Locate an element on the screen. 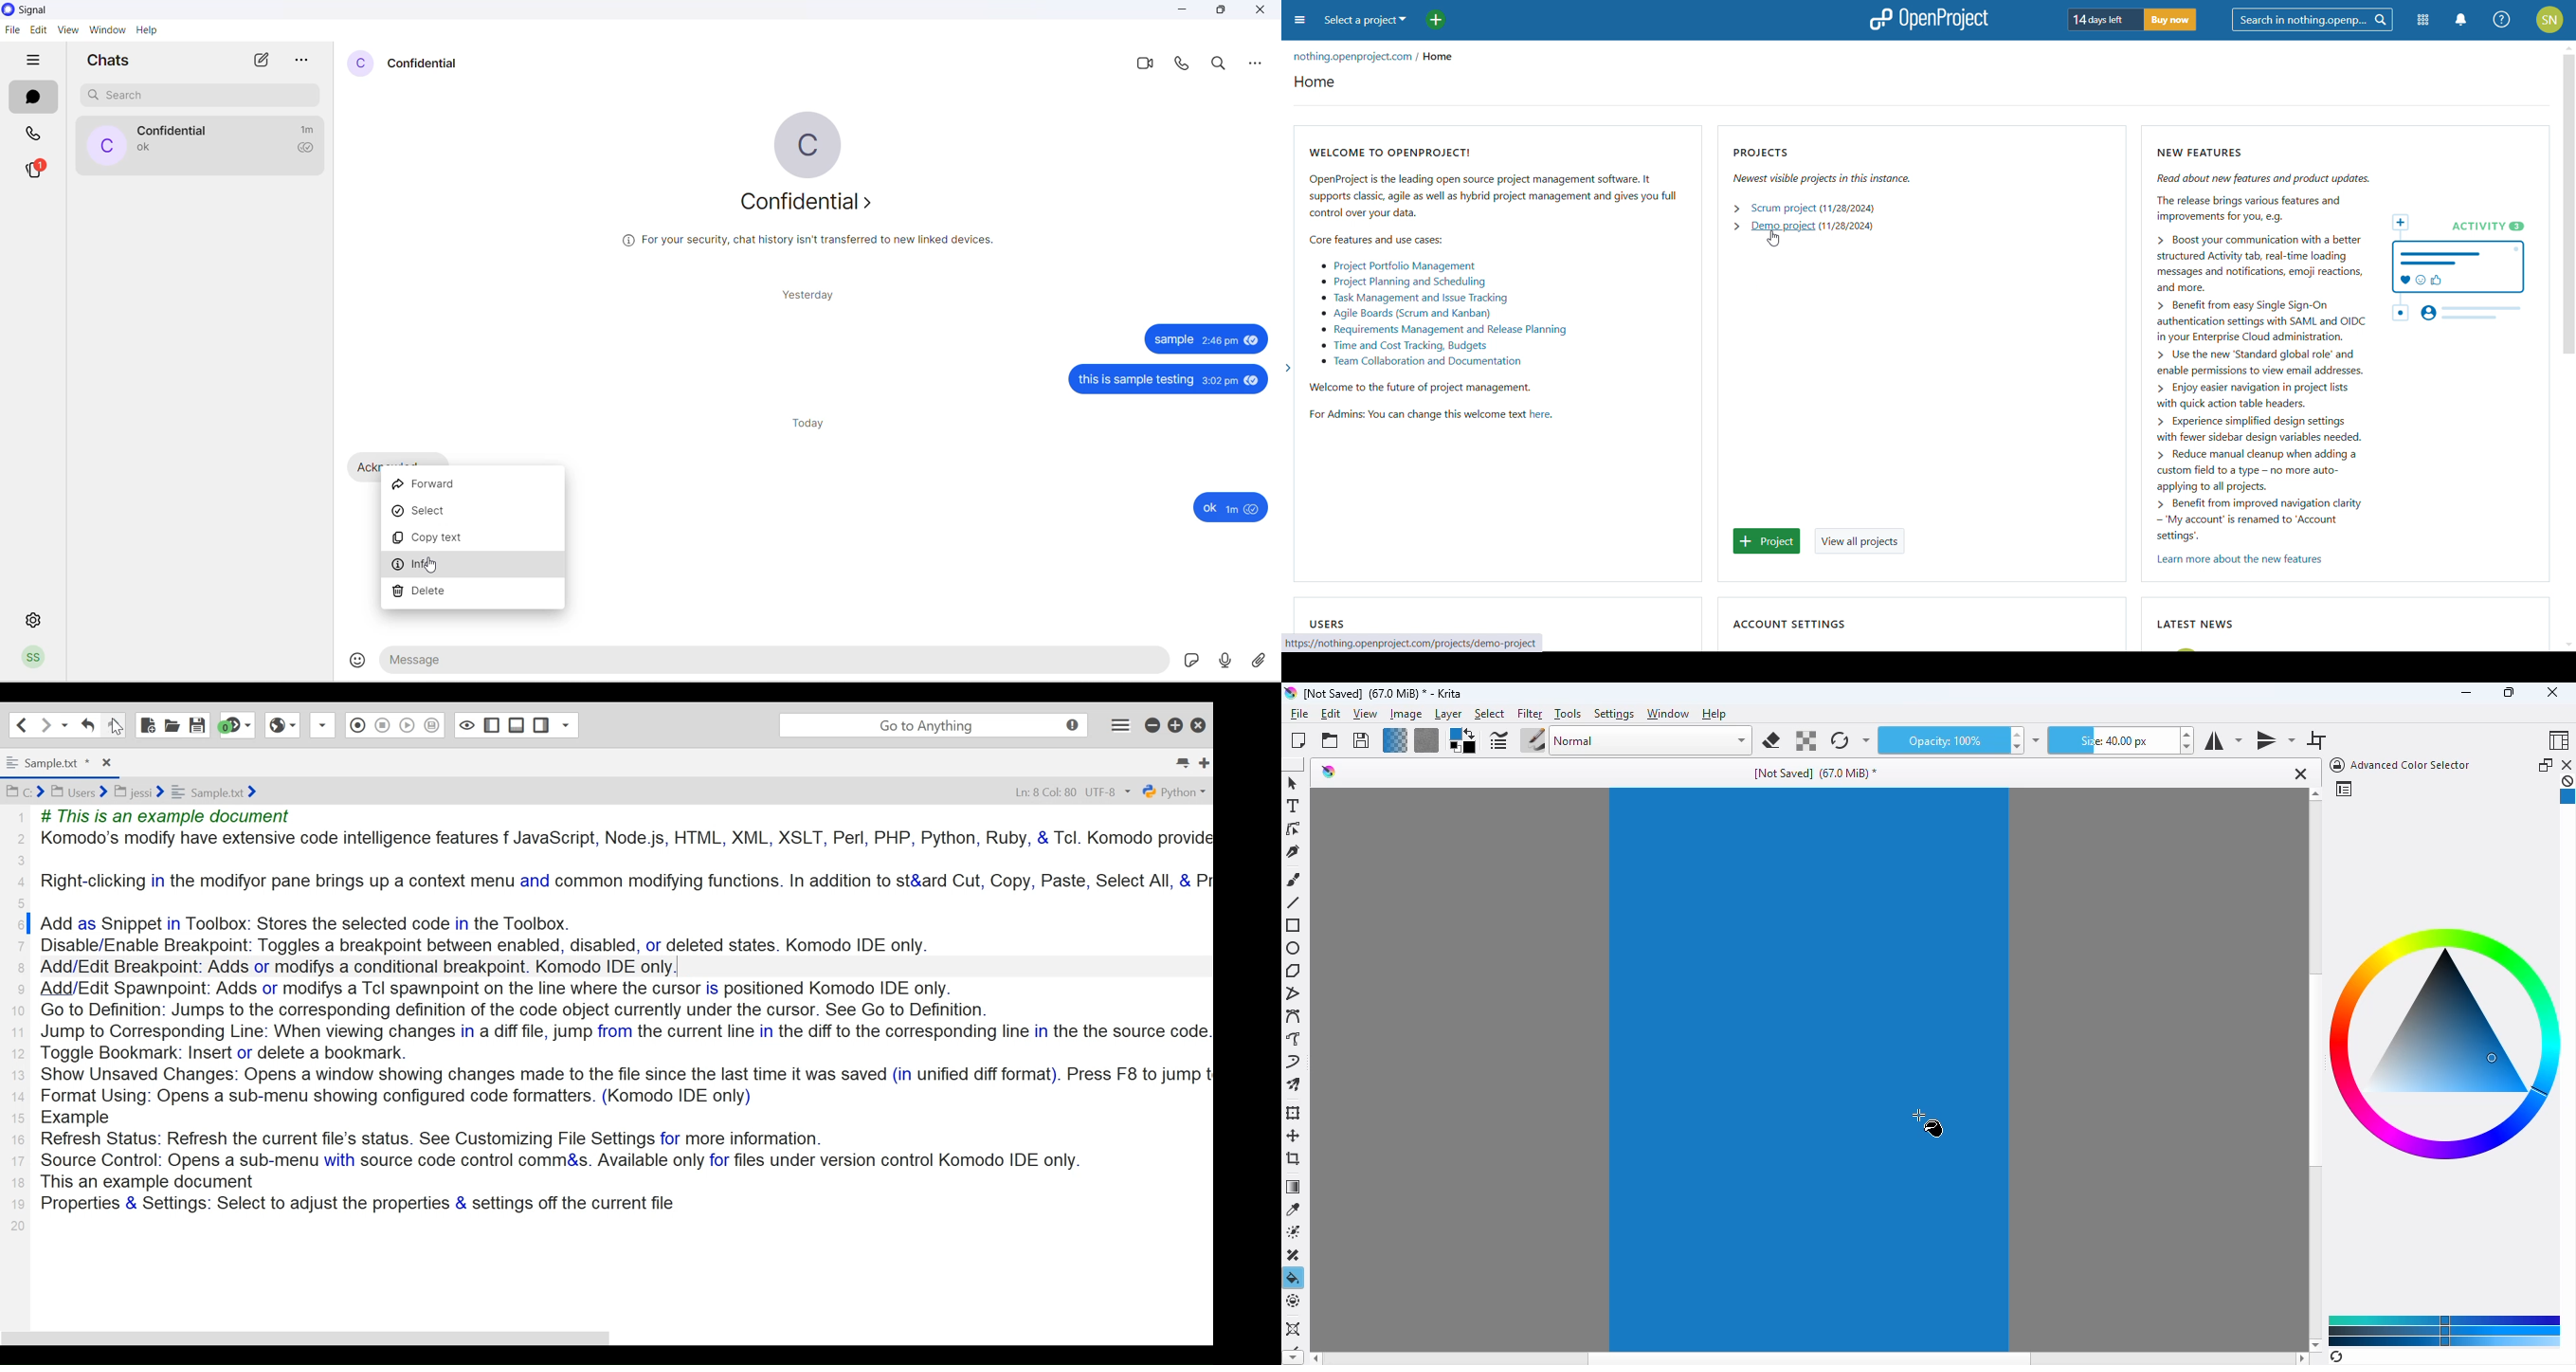 Image resolution: width=2576 pixels, height=1372 pixels. today heading is located at coordinates (808, 421).